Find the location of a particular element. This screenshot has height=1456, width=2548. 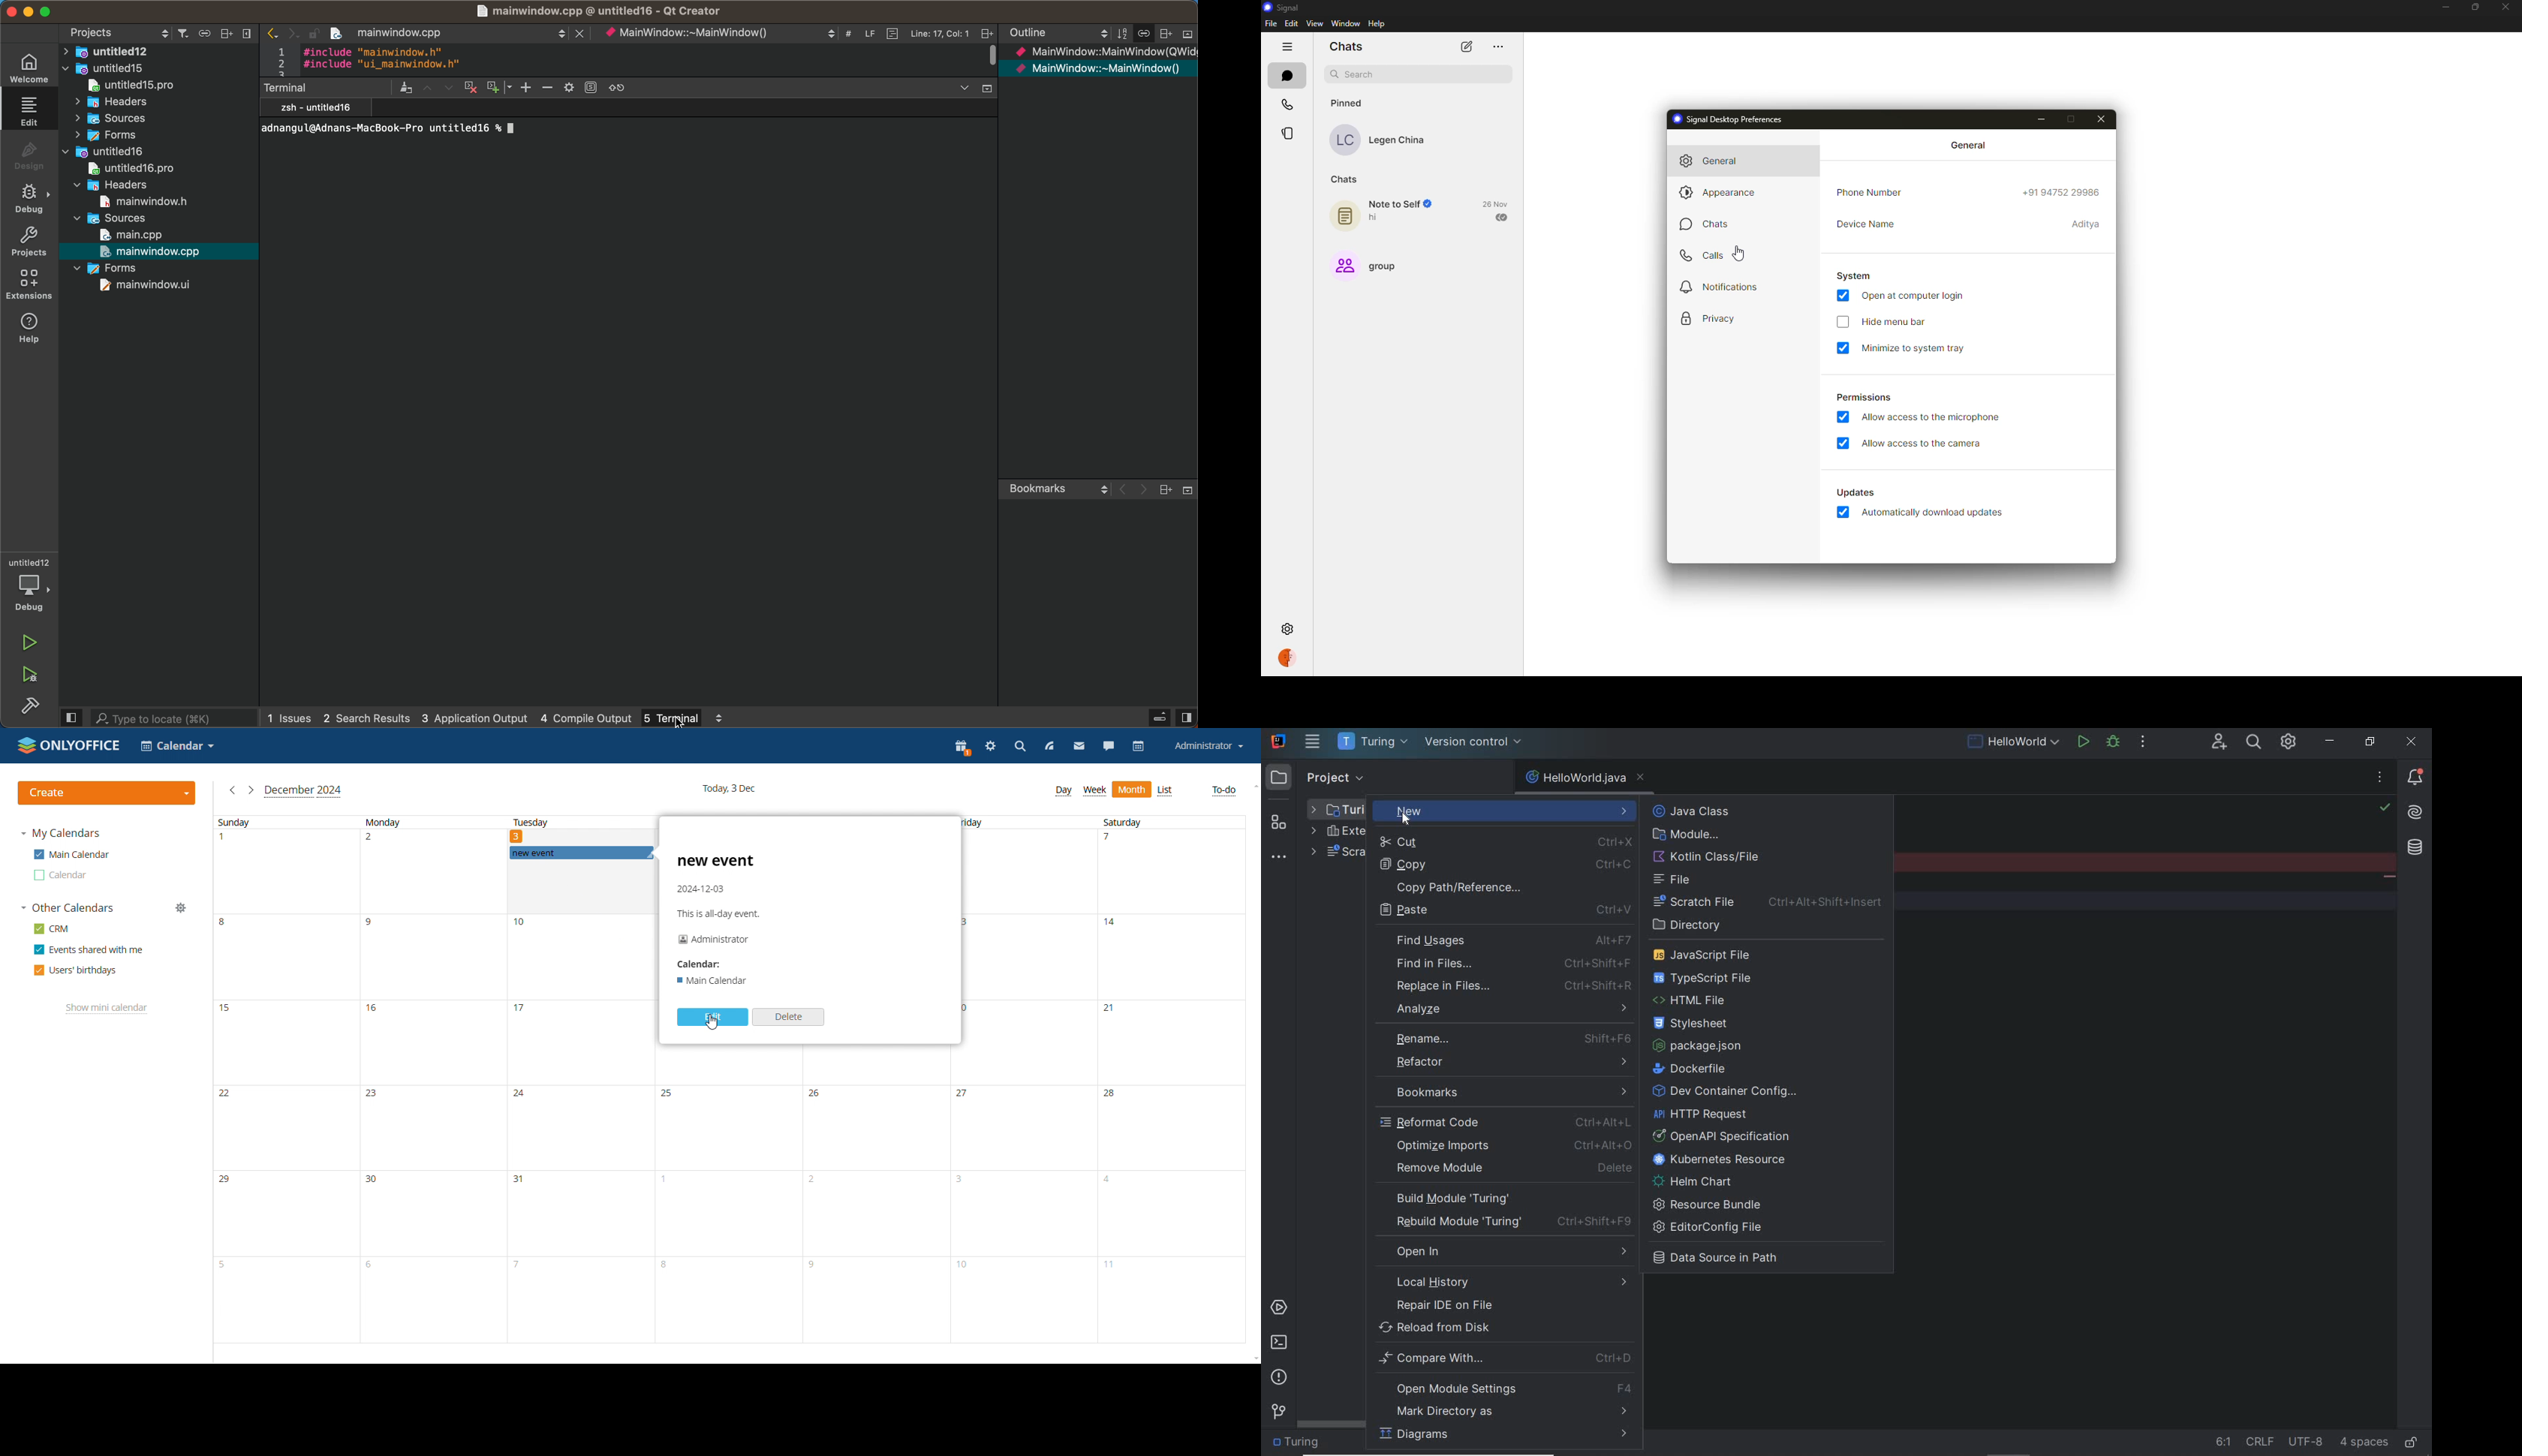

automatically download updates is located at coordinates (1937, 512).